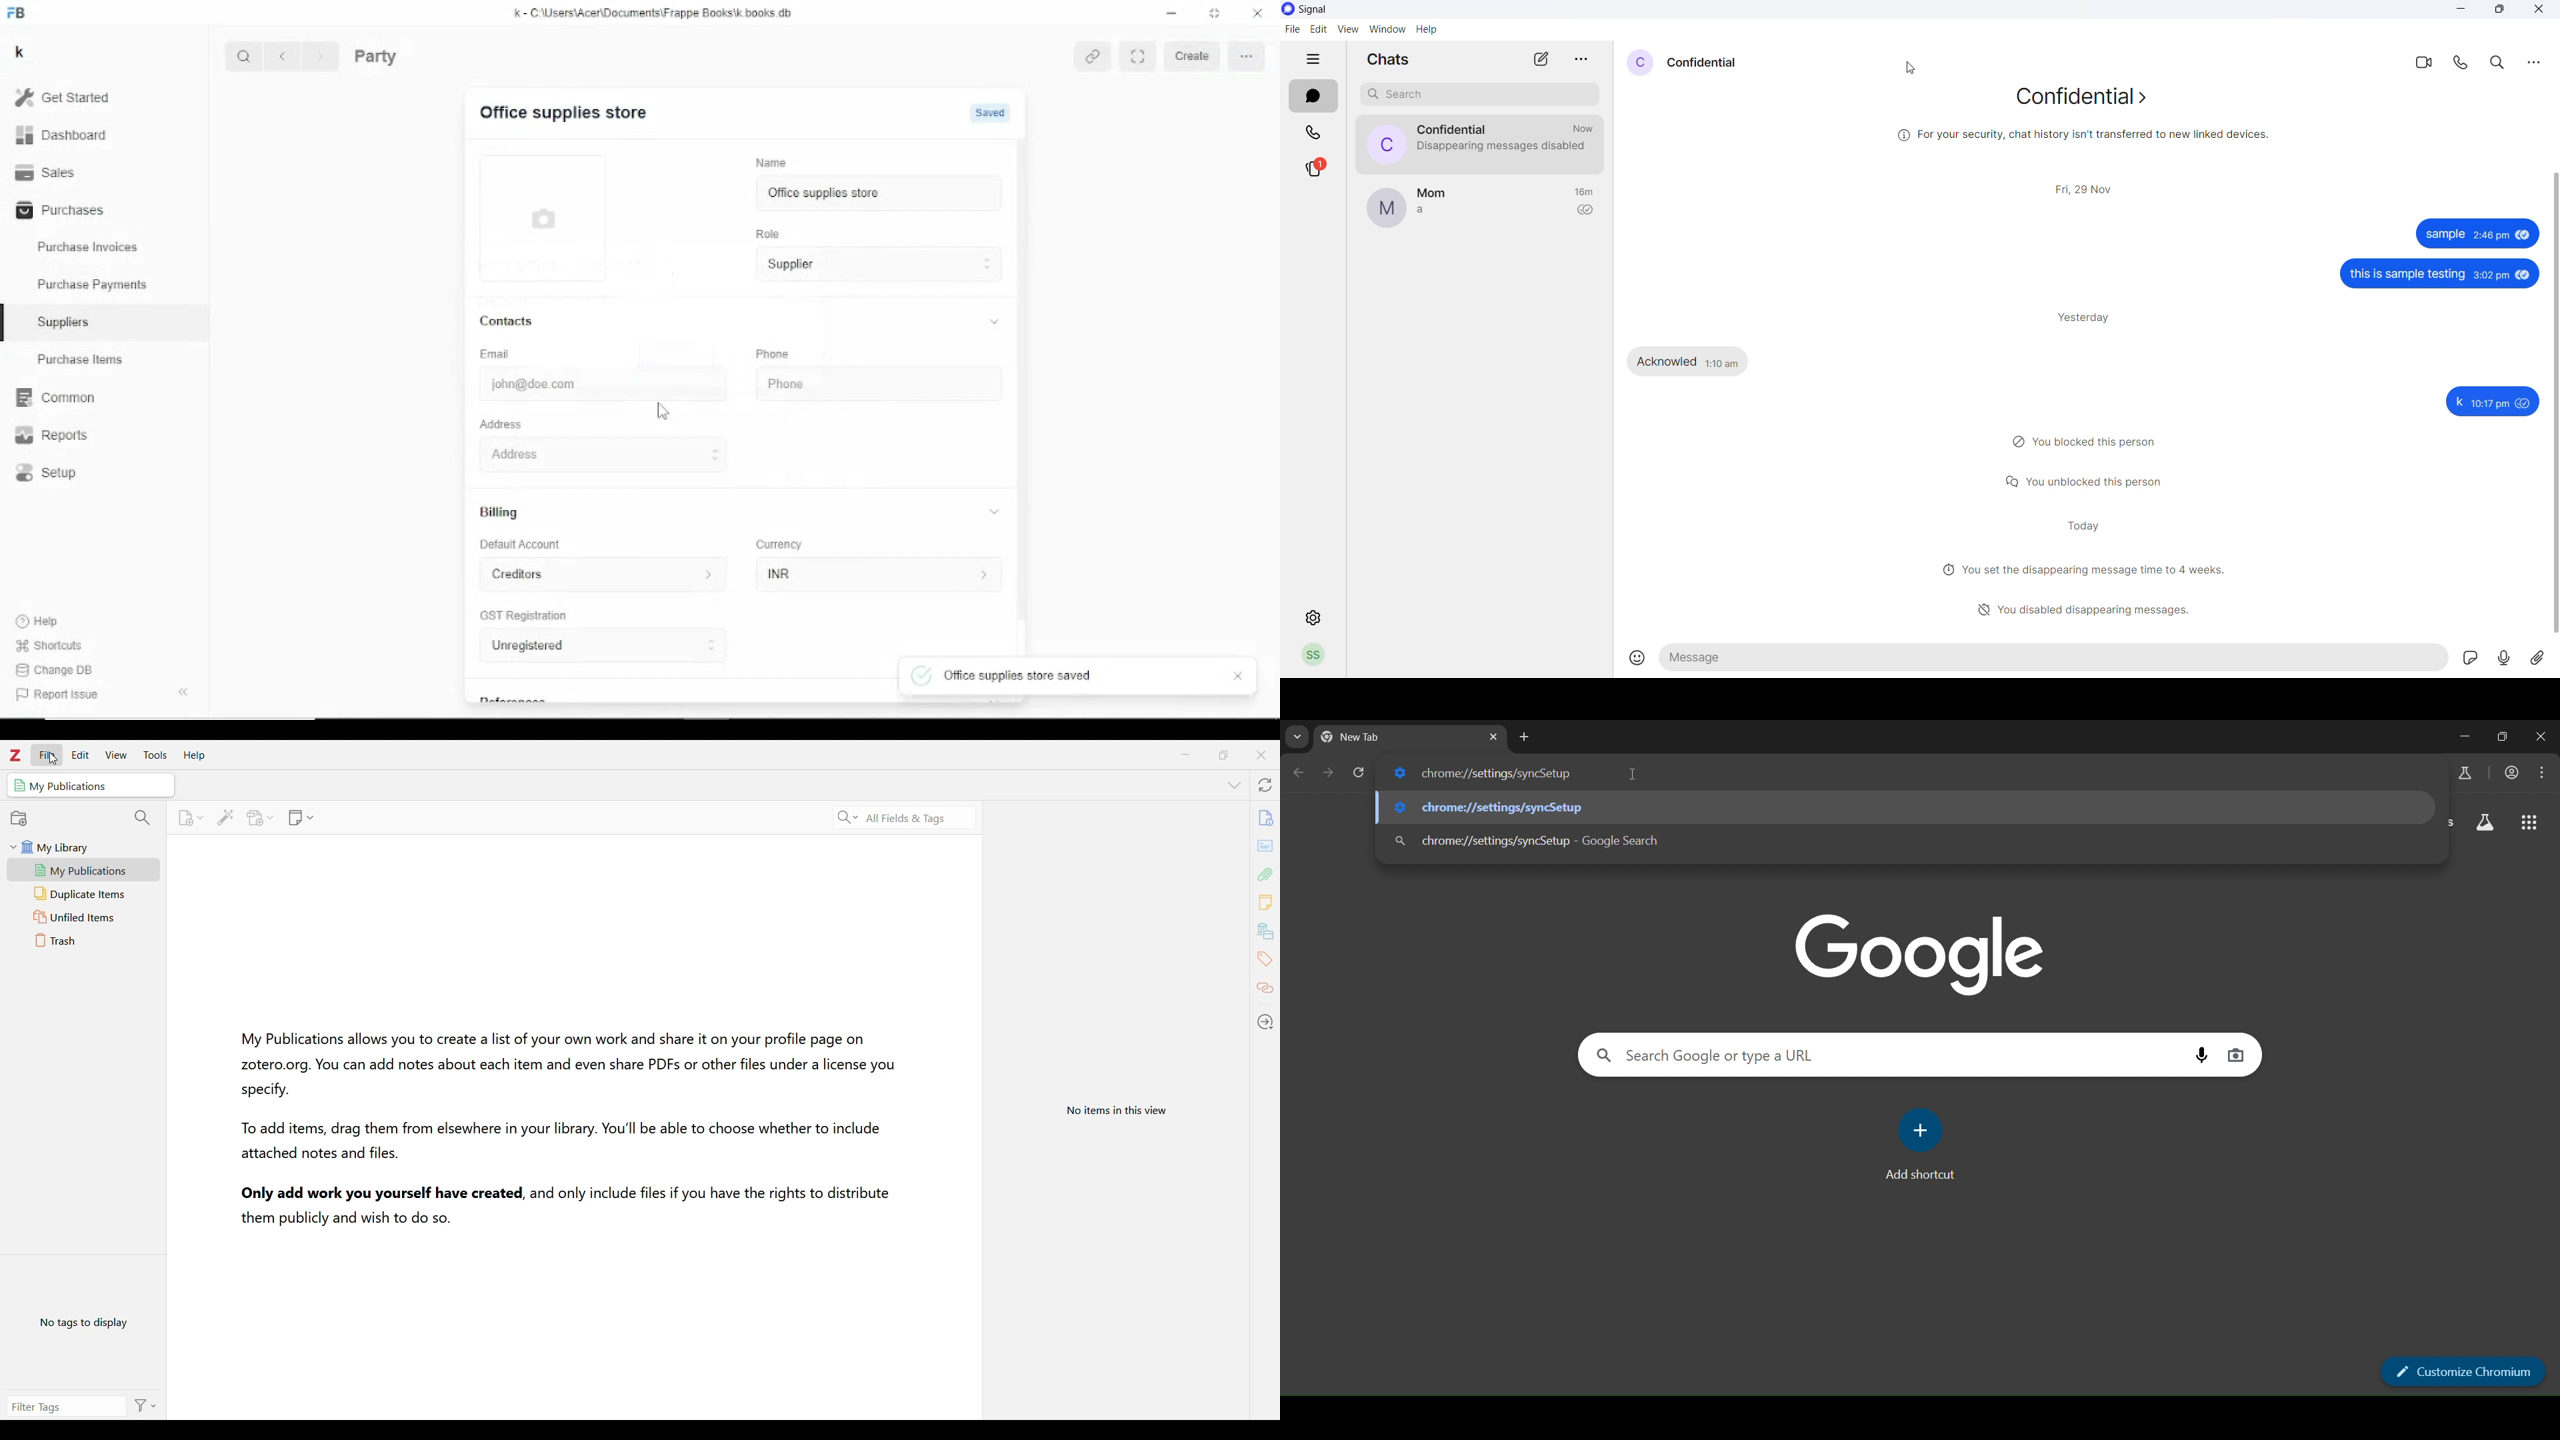  I want to click on , so click(2083, 97).